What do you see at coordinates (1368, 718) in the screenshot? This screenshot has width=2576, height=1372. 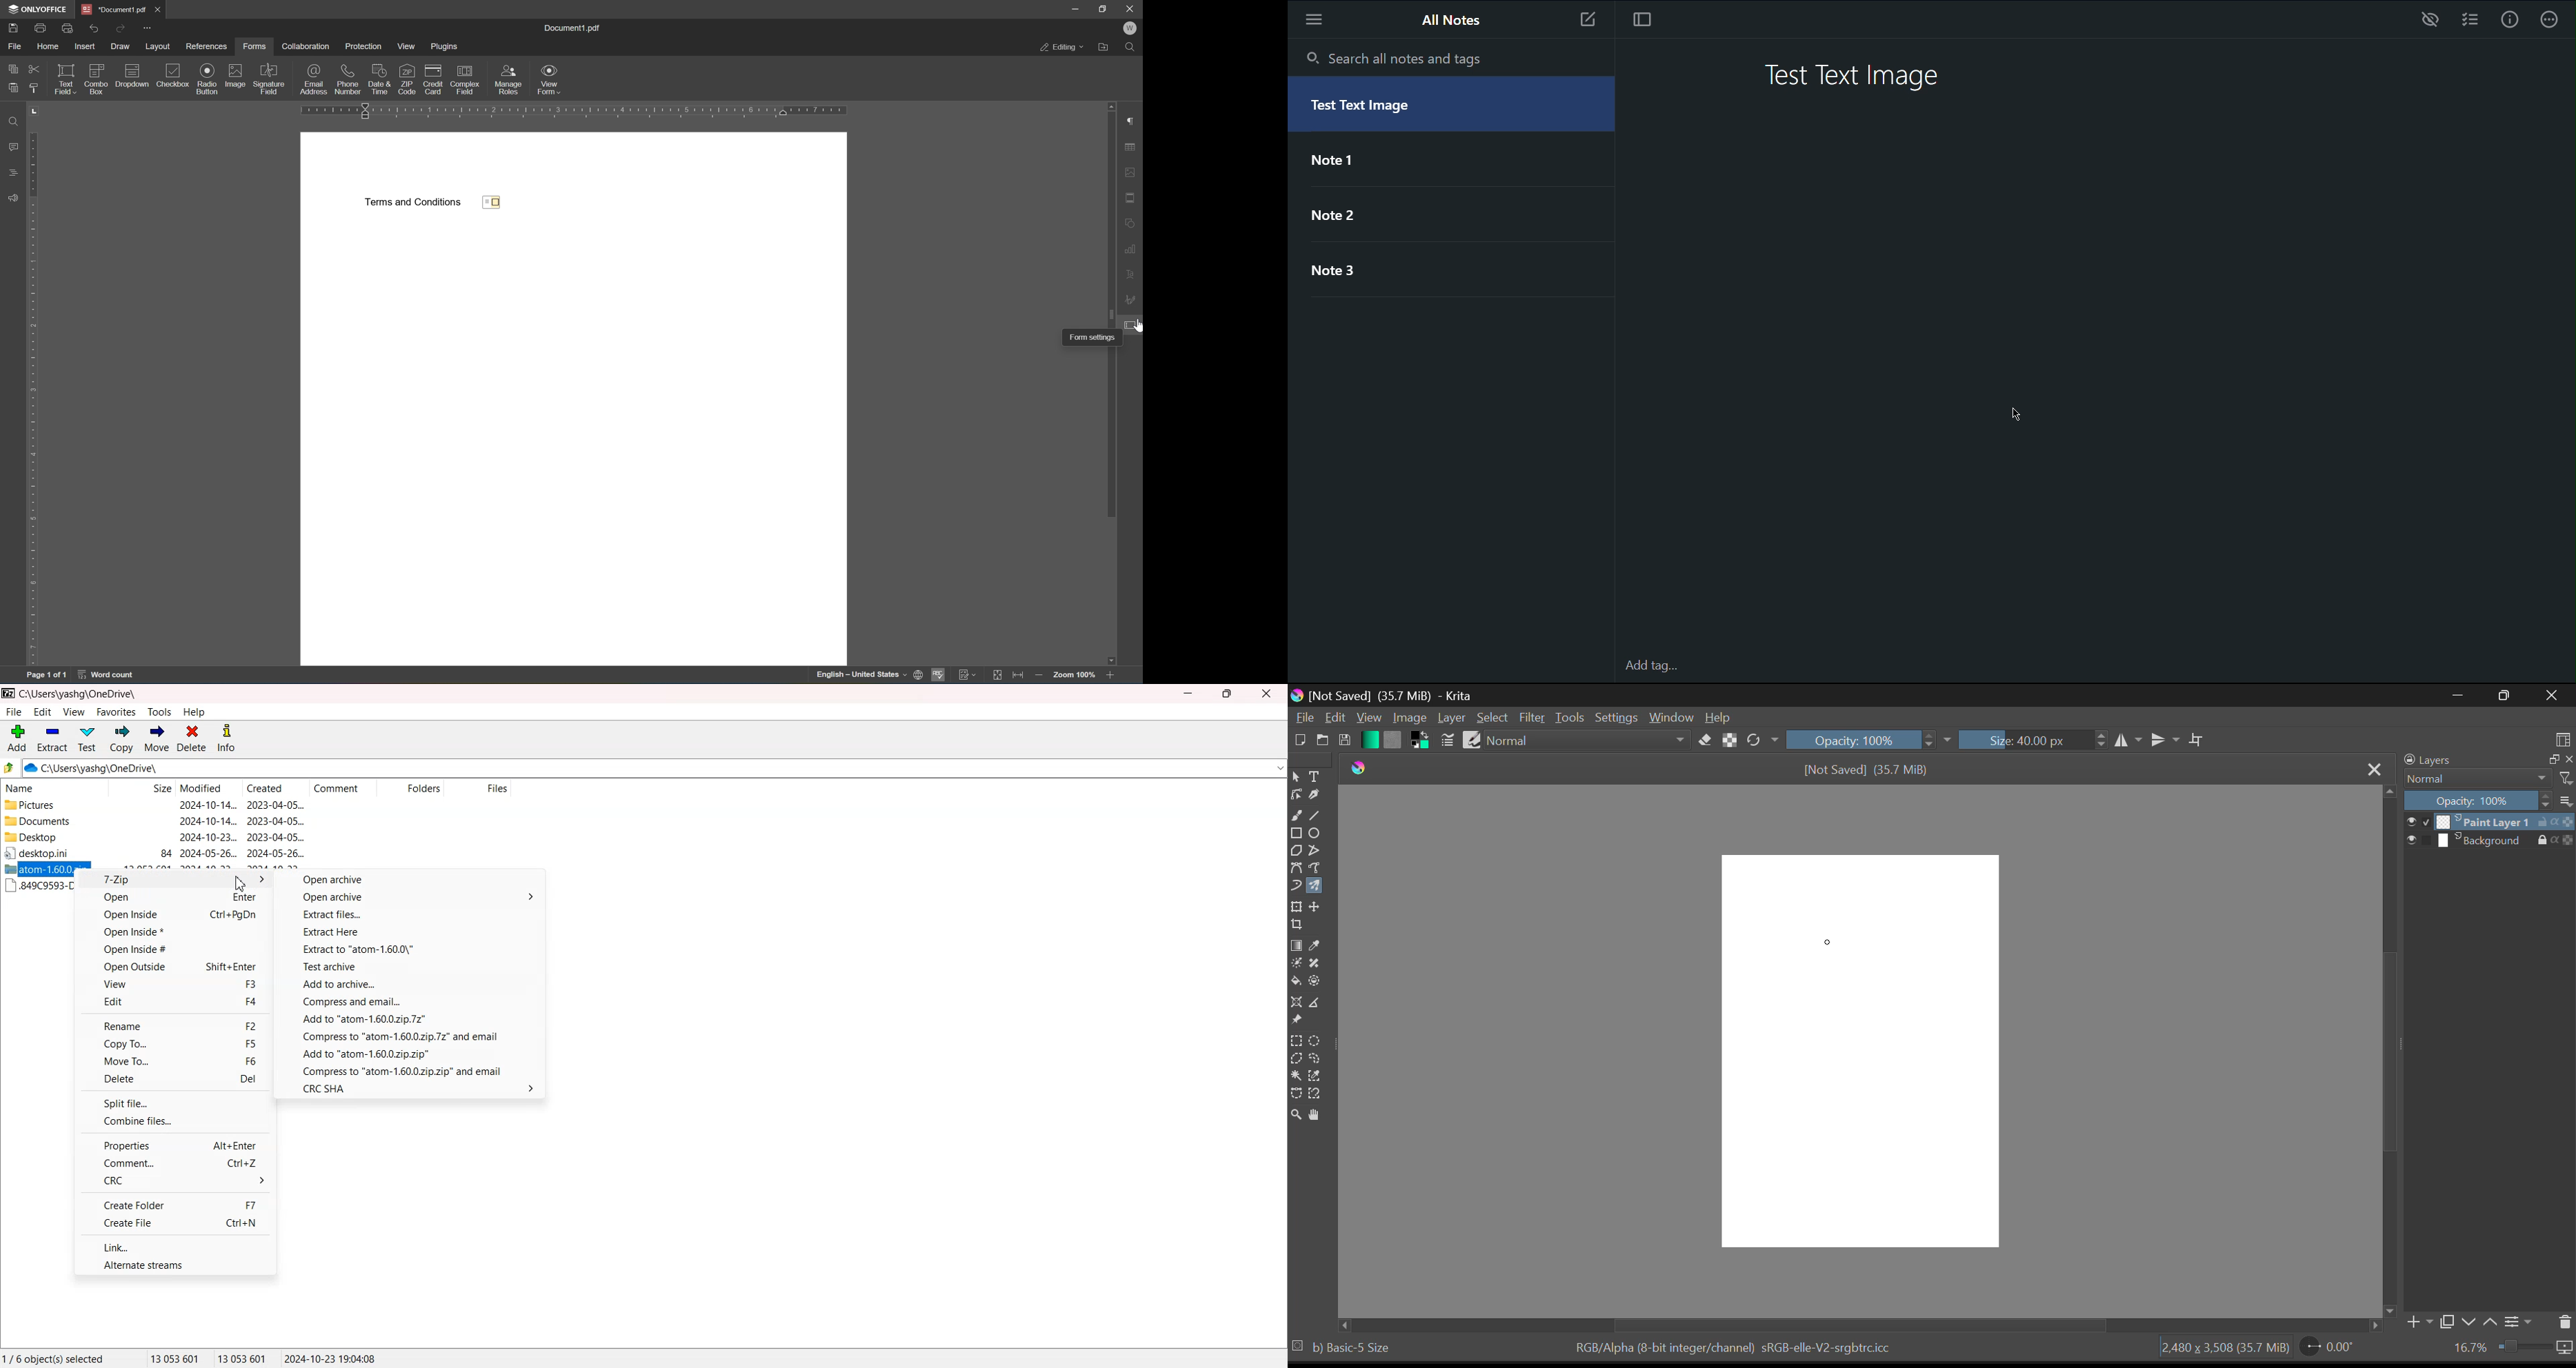 I see `View` at bounding box center [1368, 718].